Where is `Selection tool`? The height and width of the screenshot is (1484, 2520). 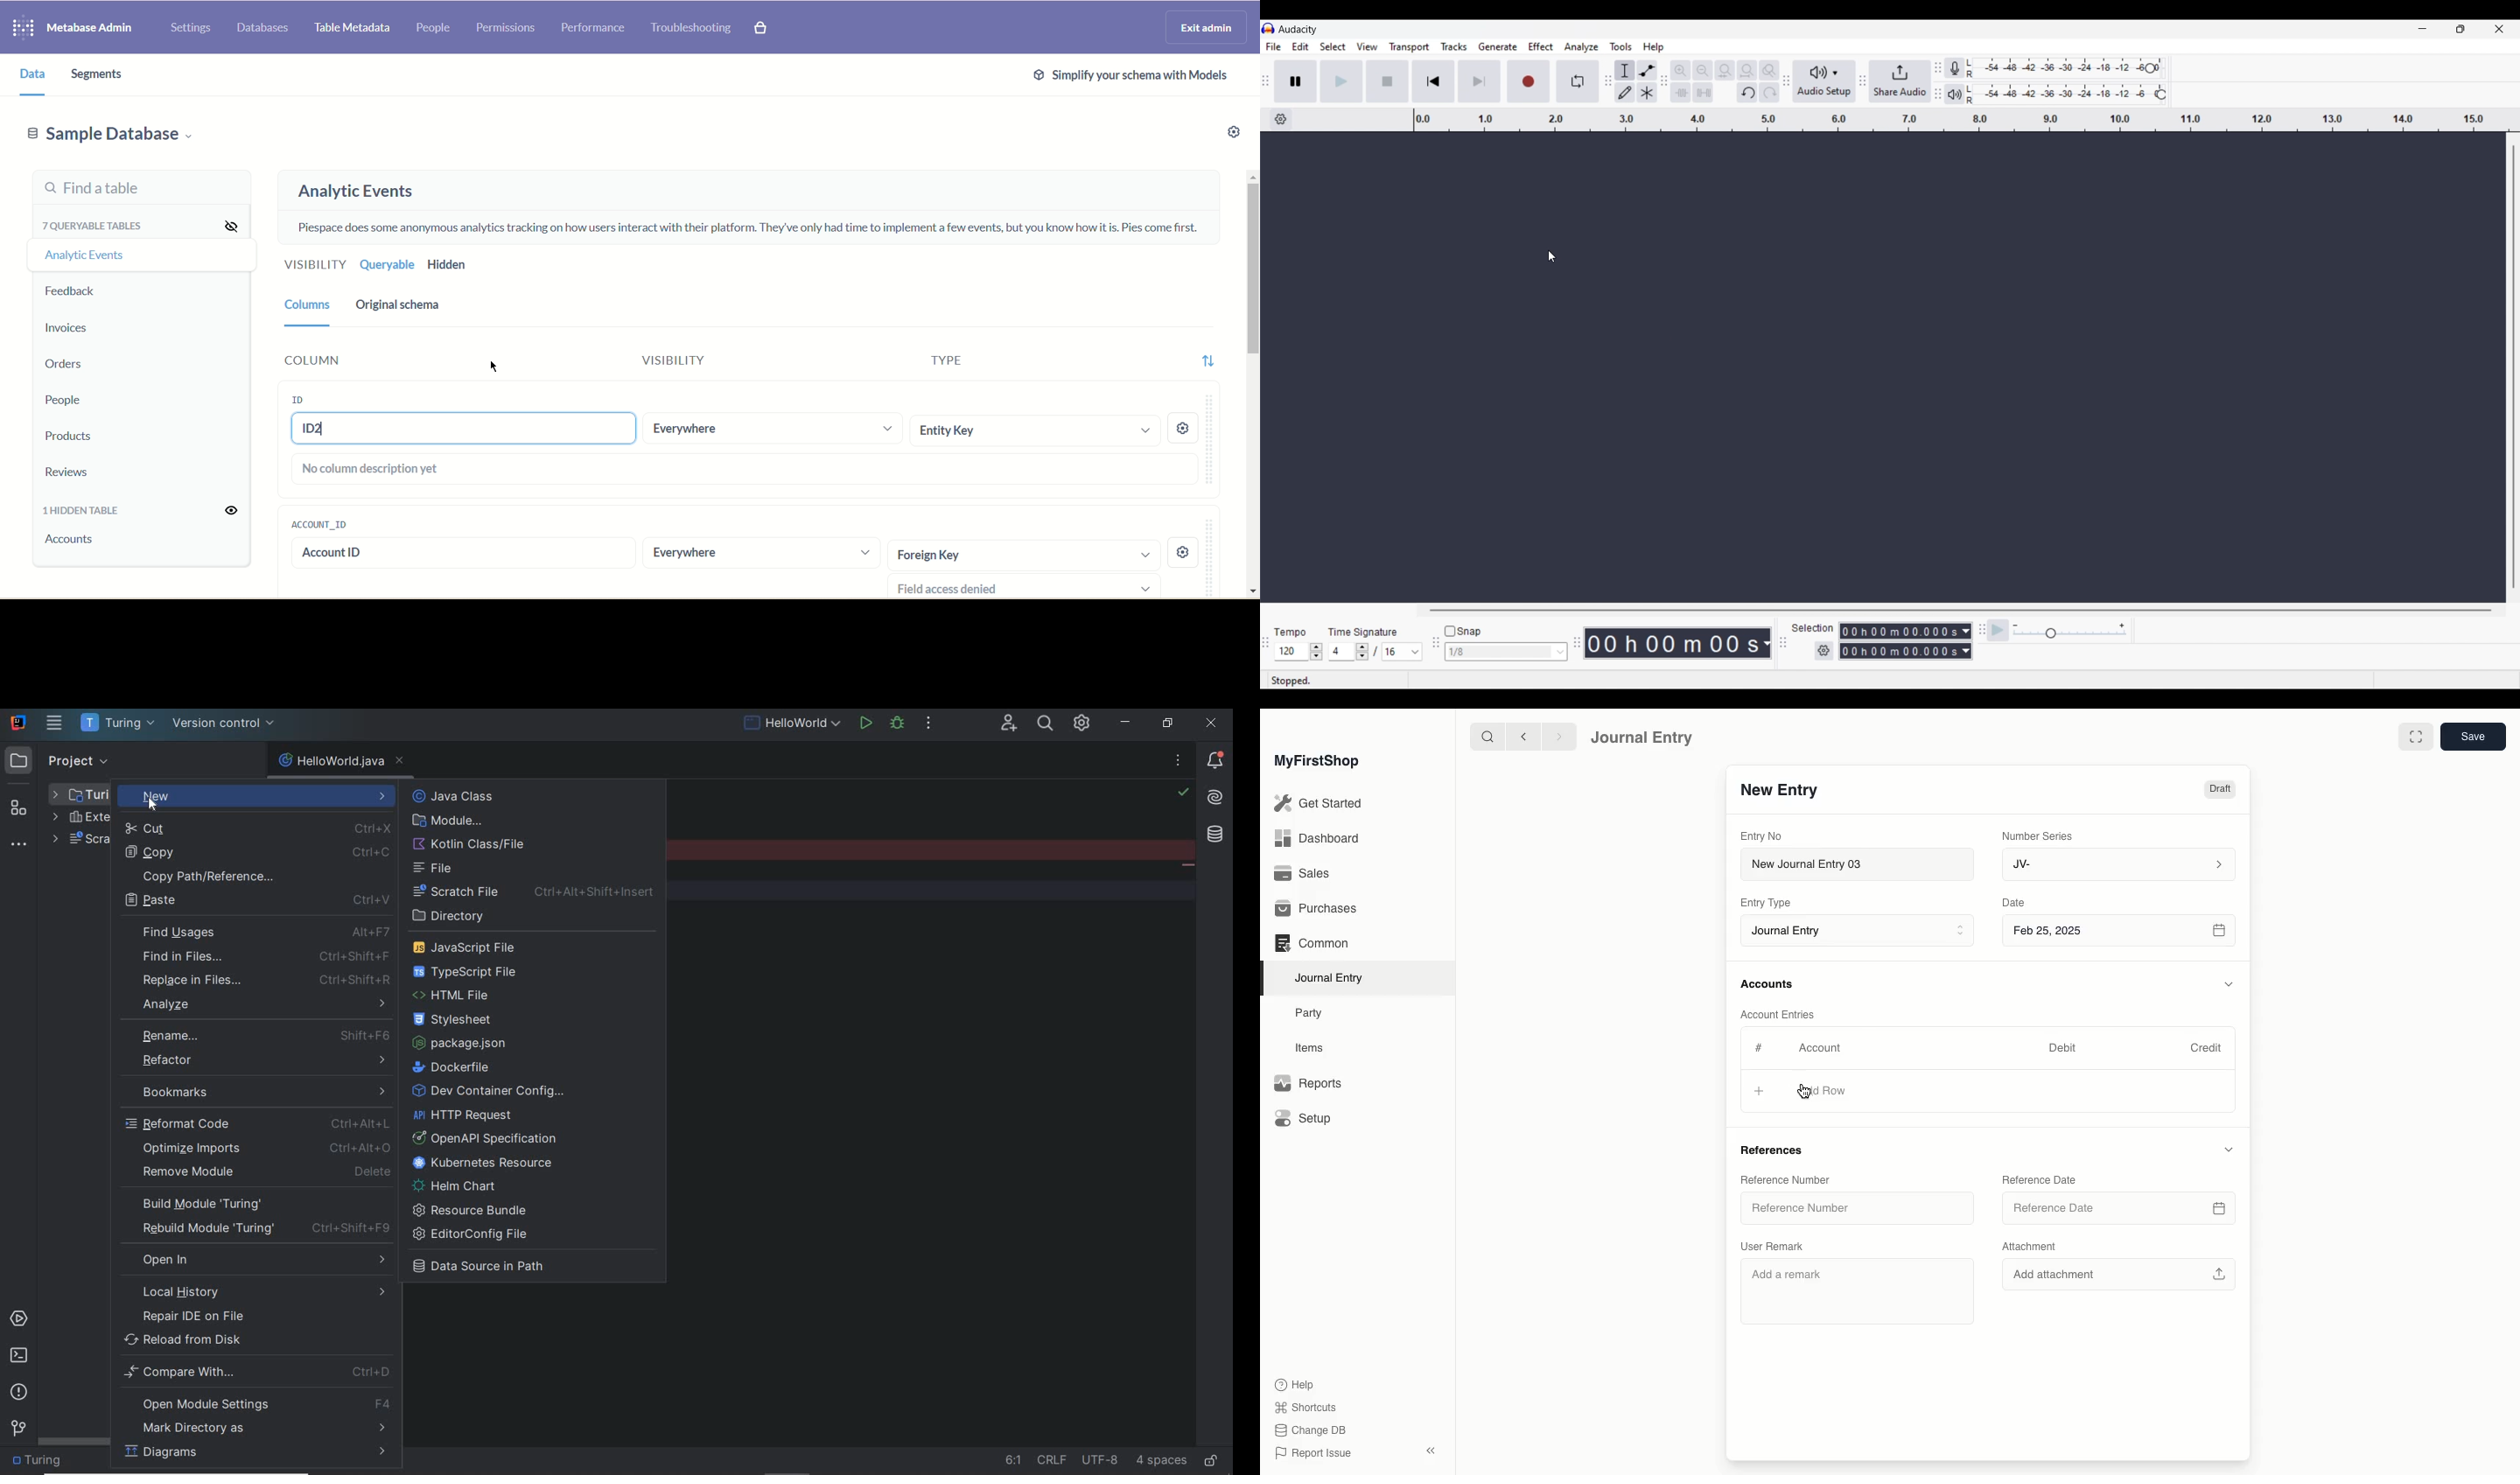 Selection tool is located at coordinates (1625, 70).